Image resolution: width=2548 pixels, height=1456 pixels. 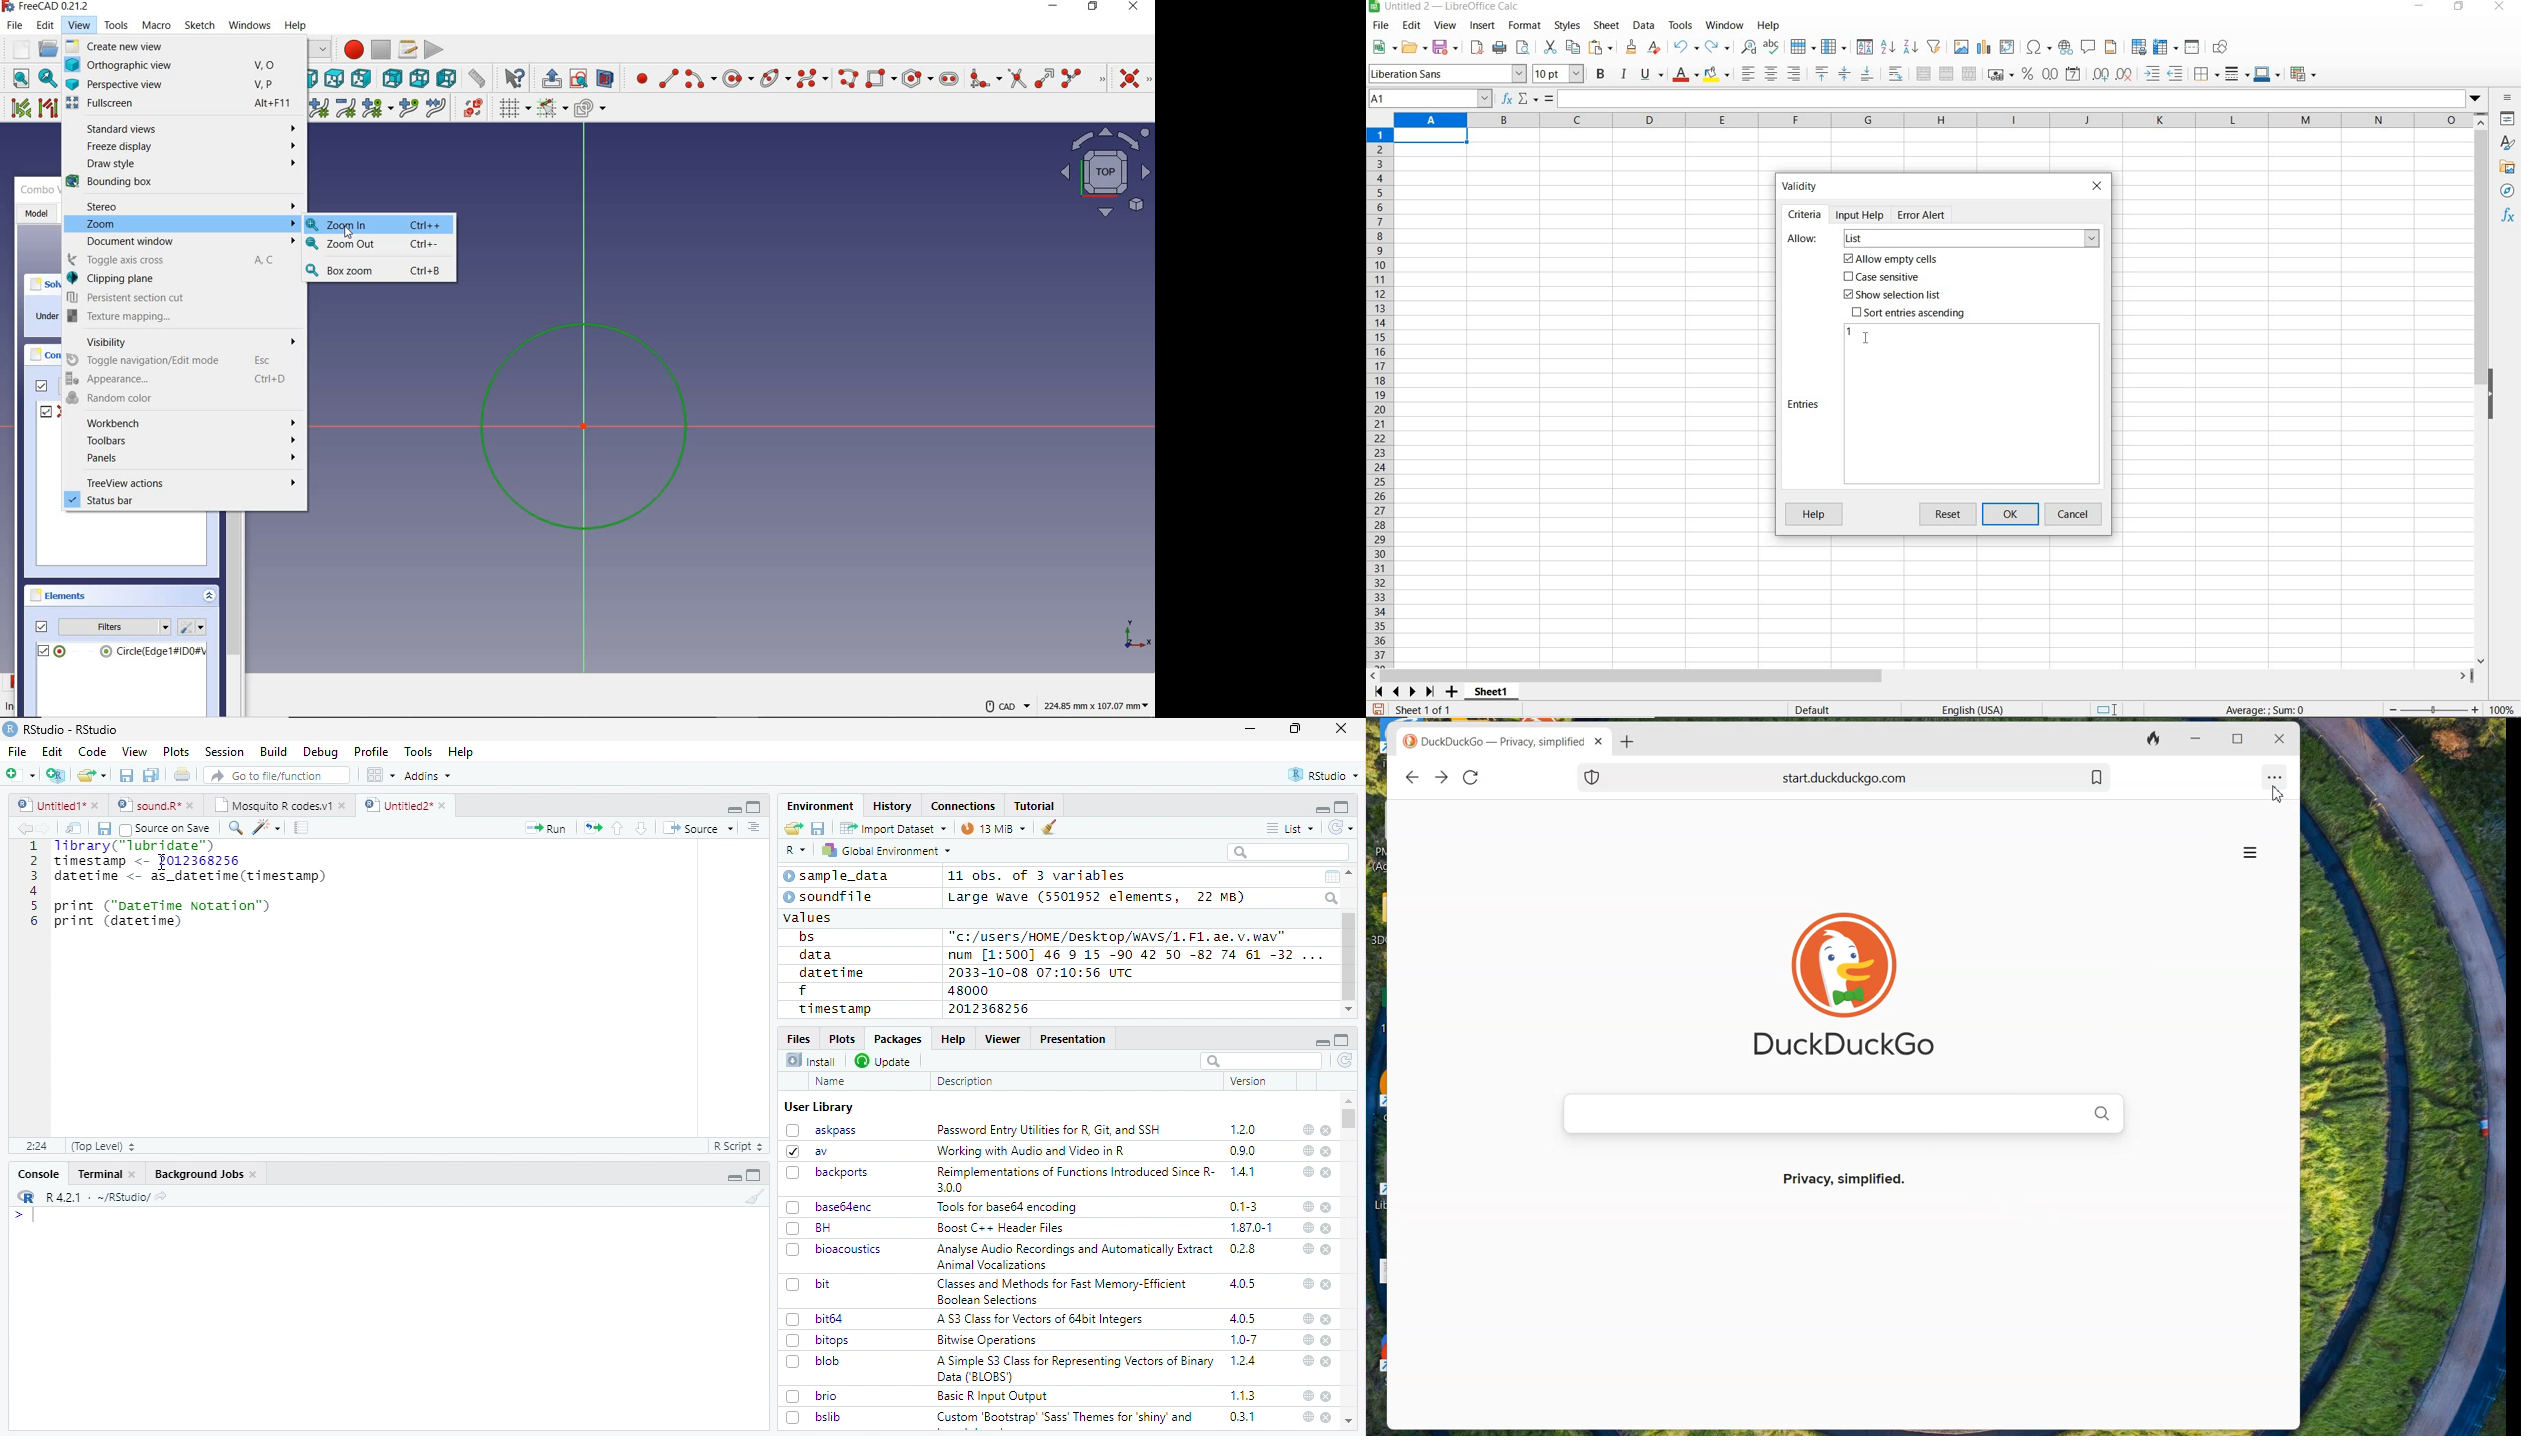 What do you see at coordinates (1245, 1340) in the screenshot?
I see `1.0-7` at bounding box center [1245, 1340].